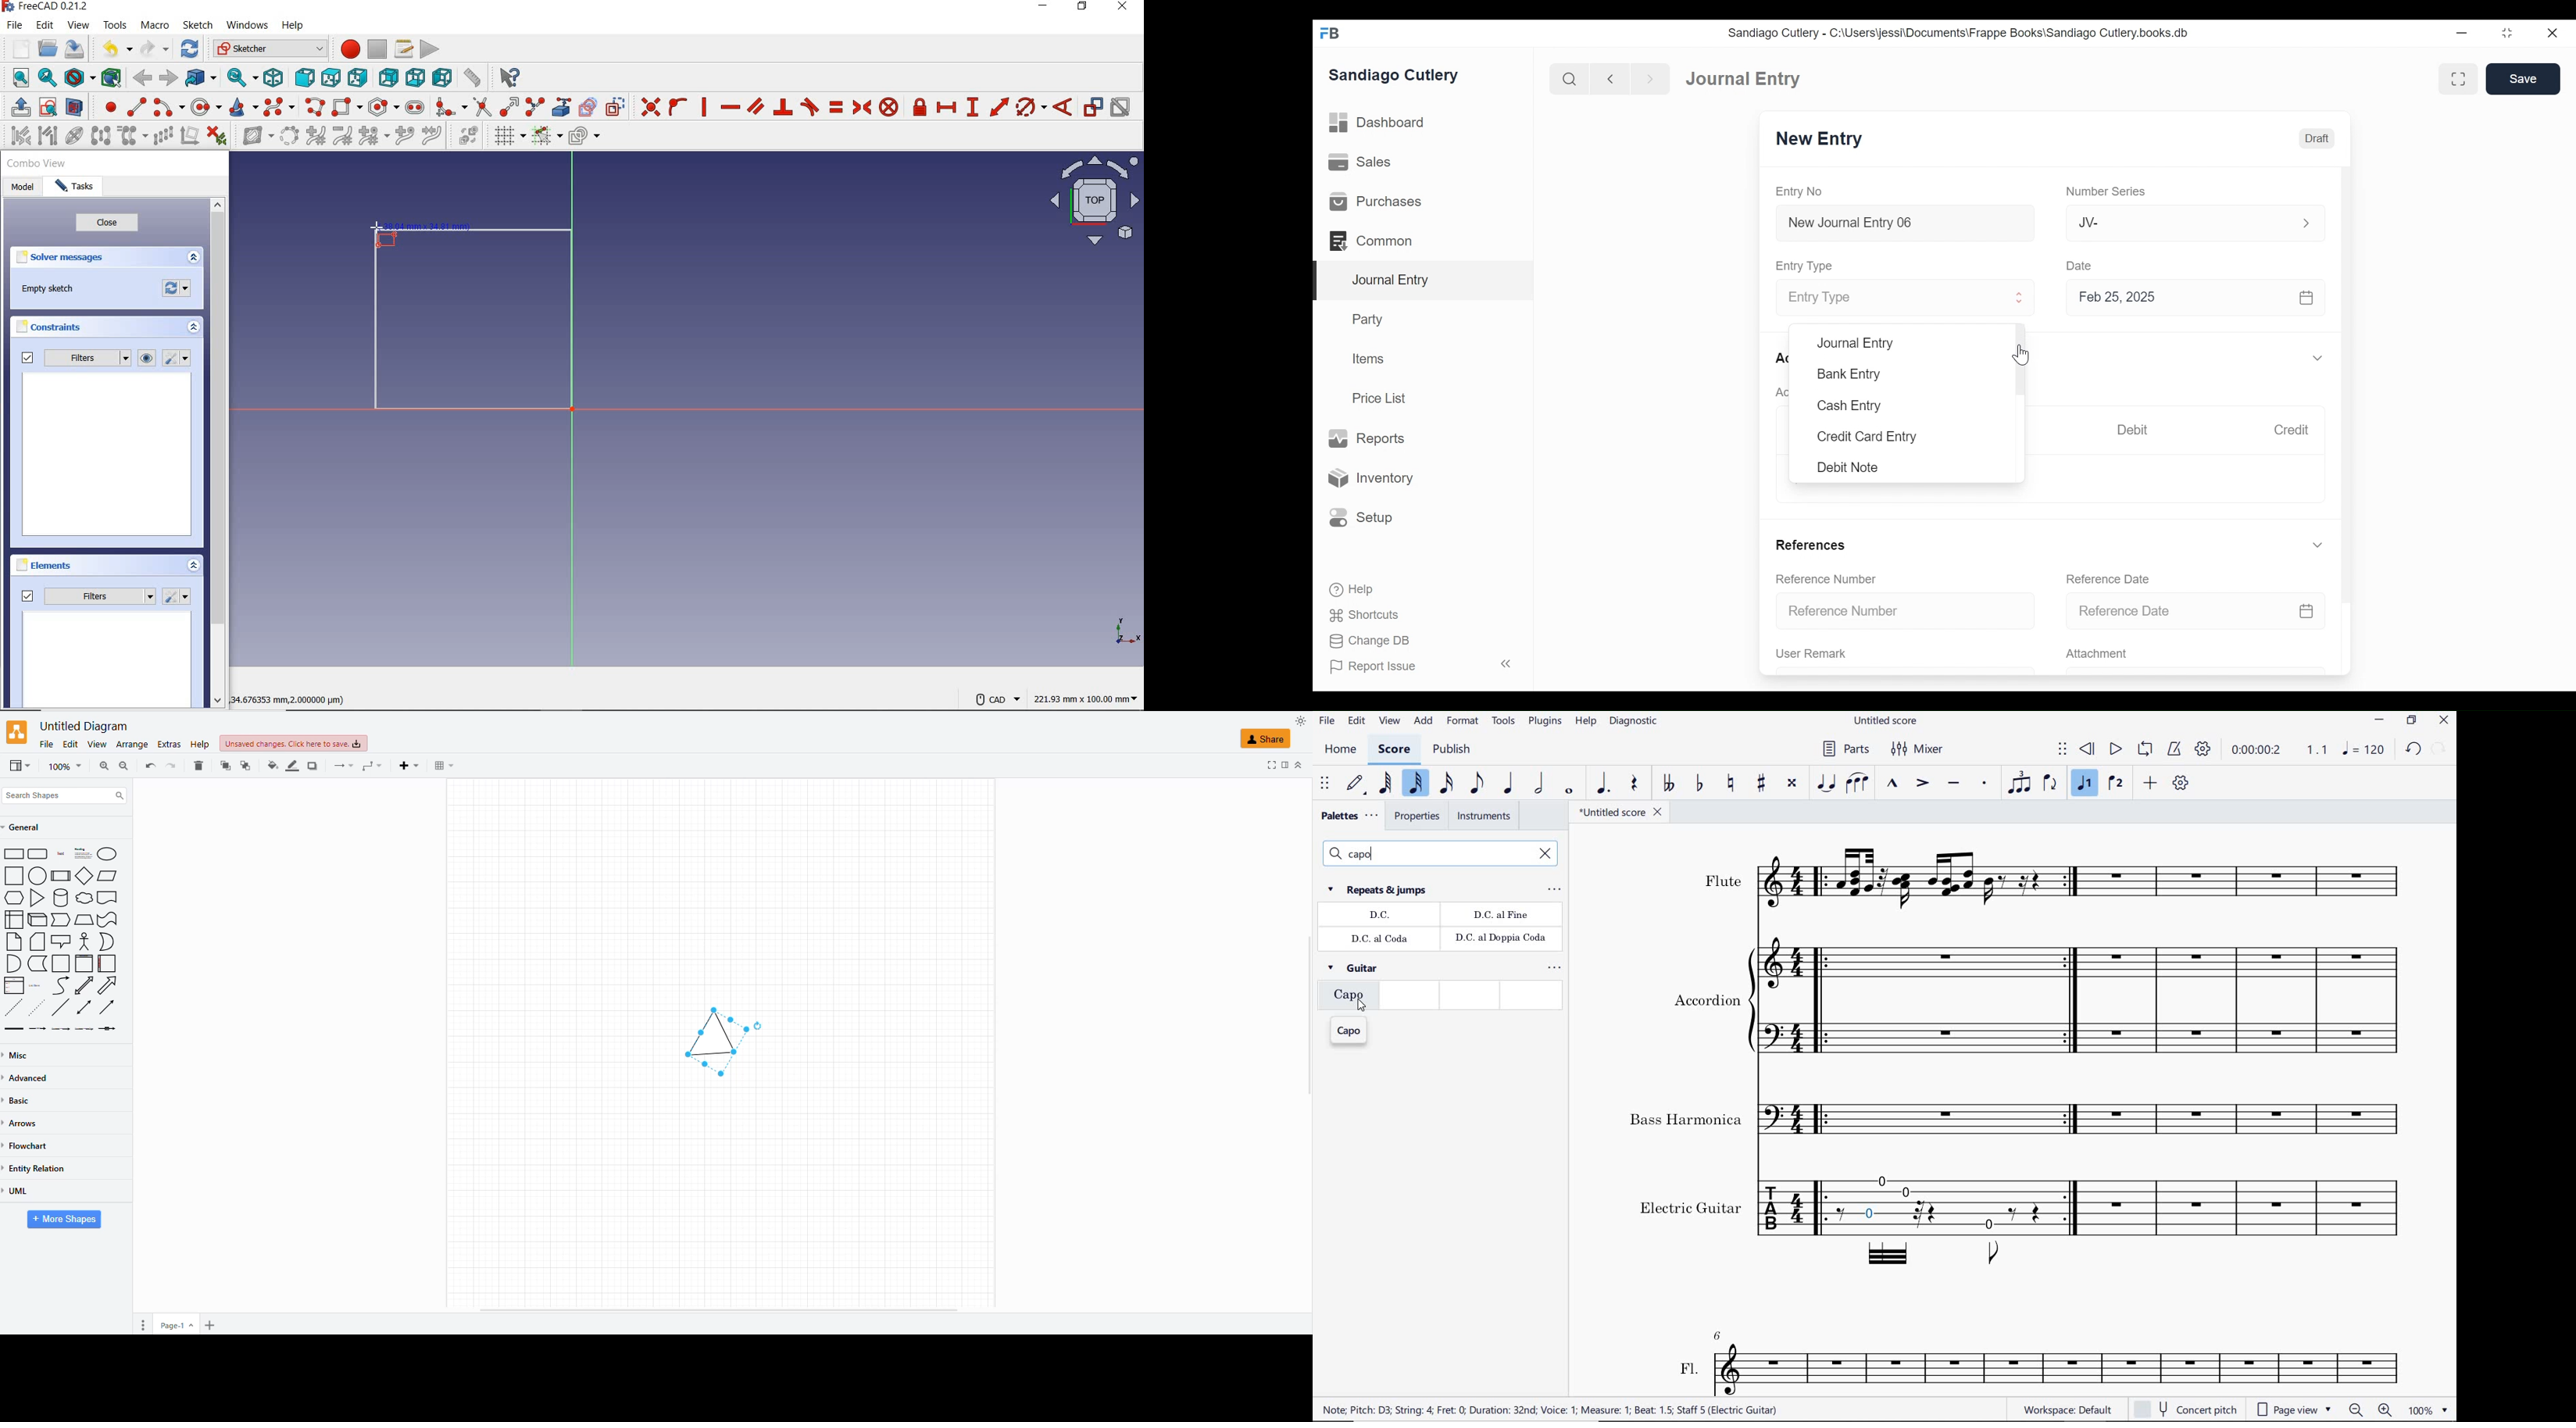  Describe the element at coordinates (1603, 784) in the screenshot. I see `augmentation dot` at that location.